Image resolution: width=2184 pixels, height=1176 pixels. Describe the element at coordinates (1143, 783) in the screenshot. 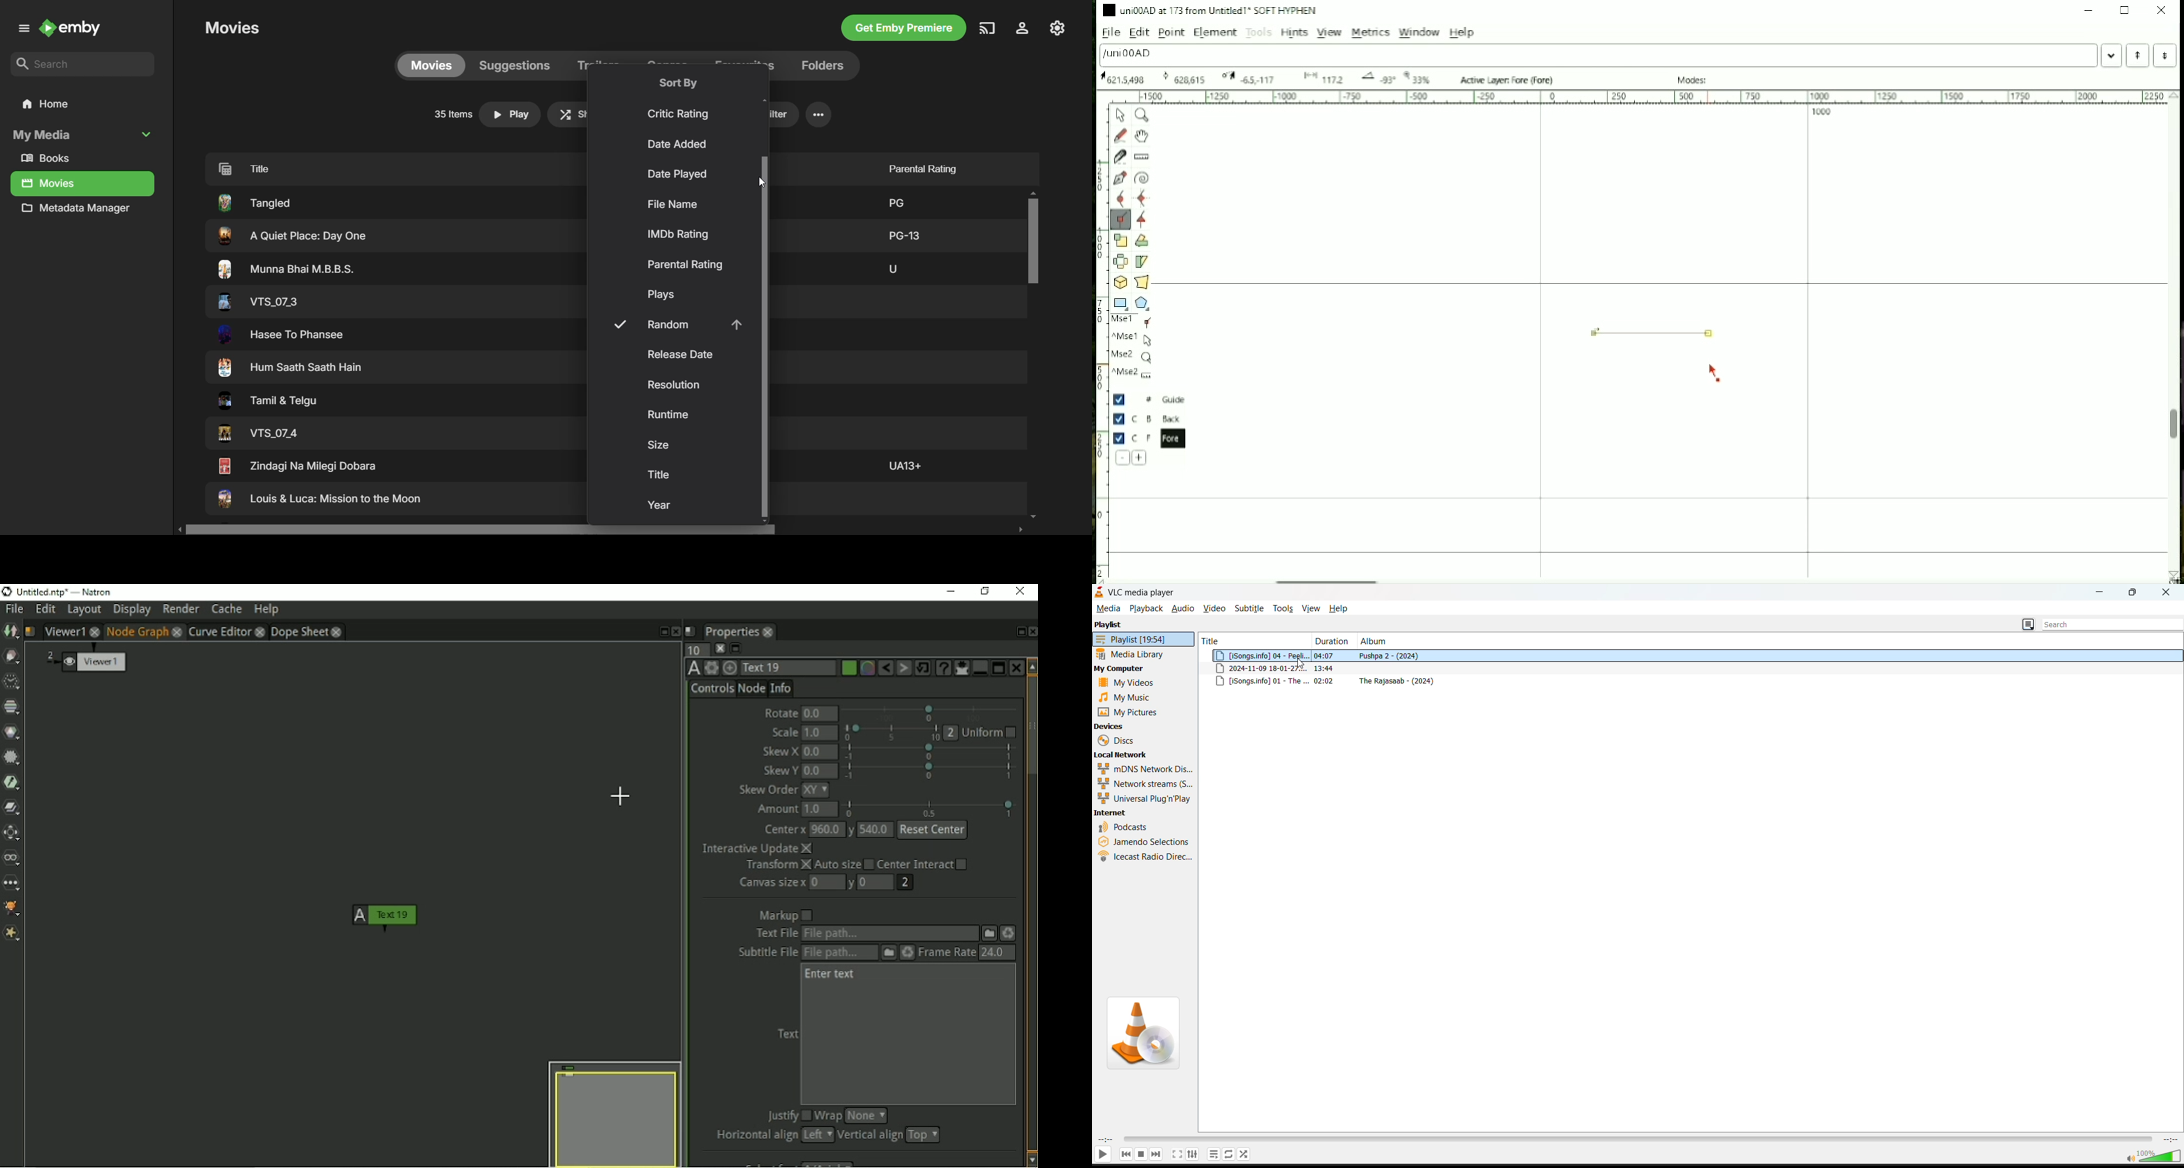

I see `network systems` at that location.